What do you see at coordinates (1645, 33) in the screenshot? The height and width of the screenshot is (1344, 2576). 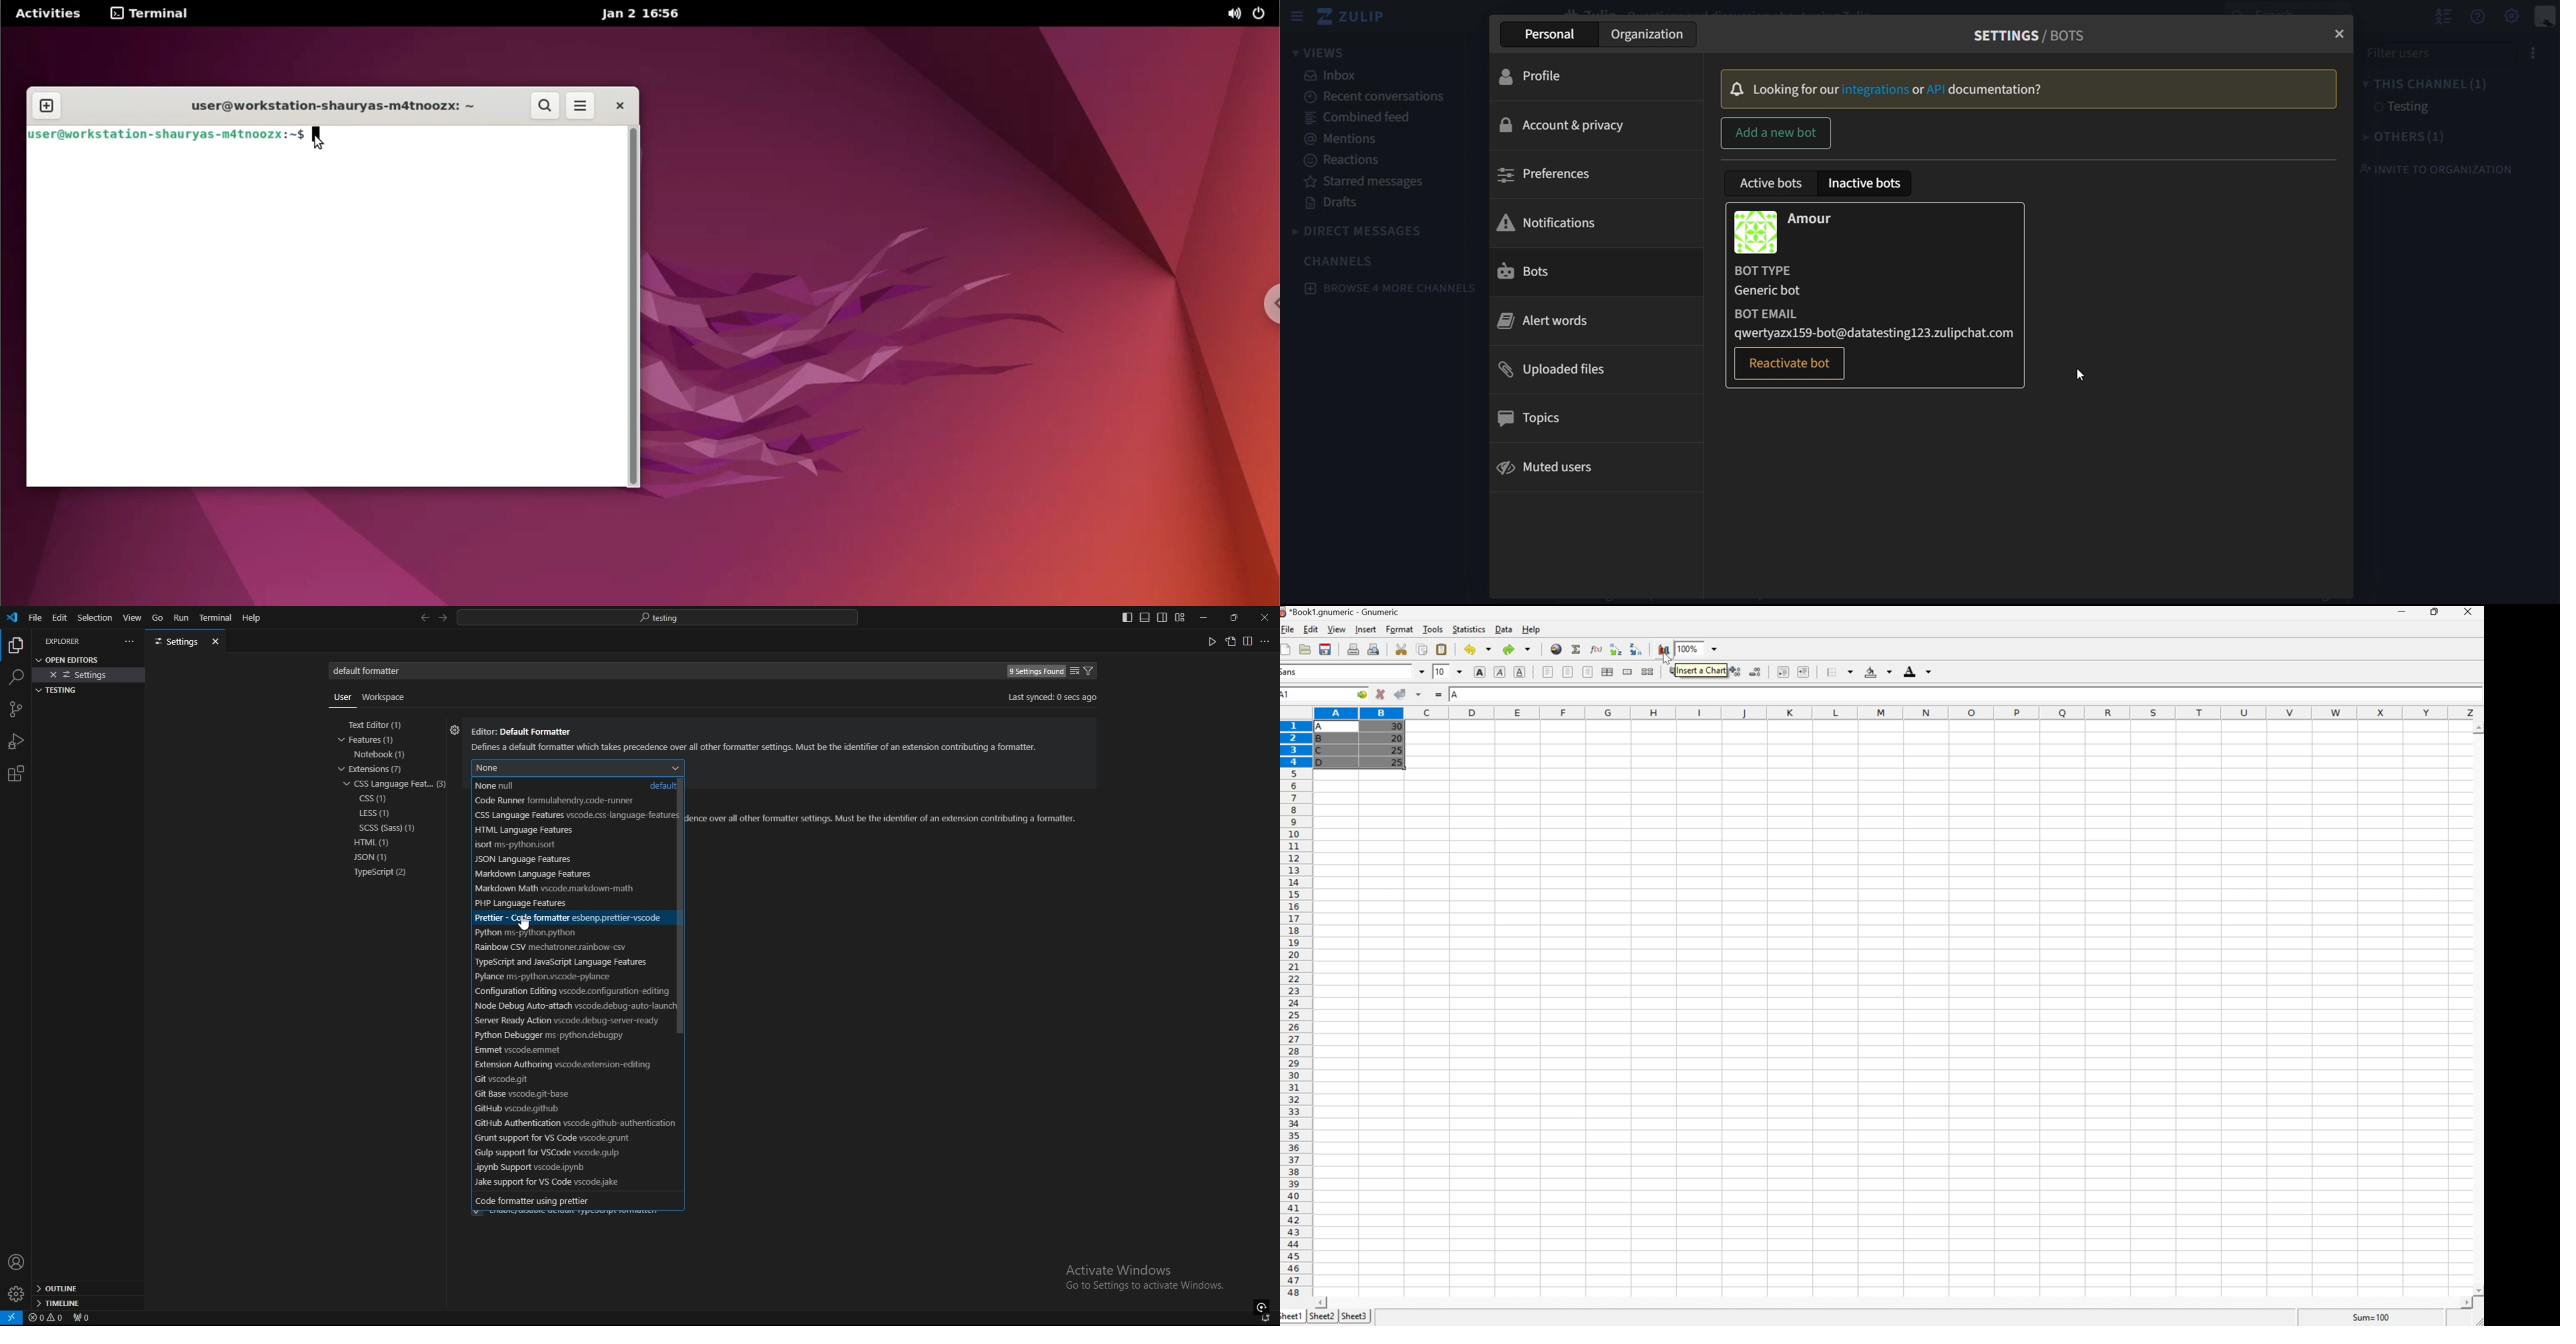 I see `organization` at bounding box center [1645, 33].